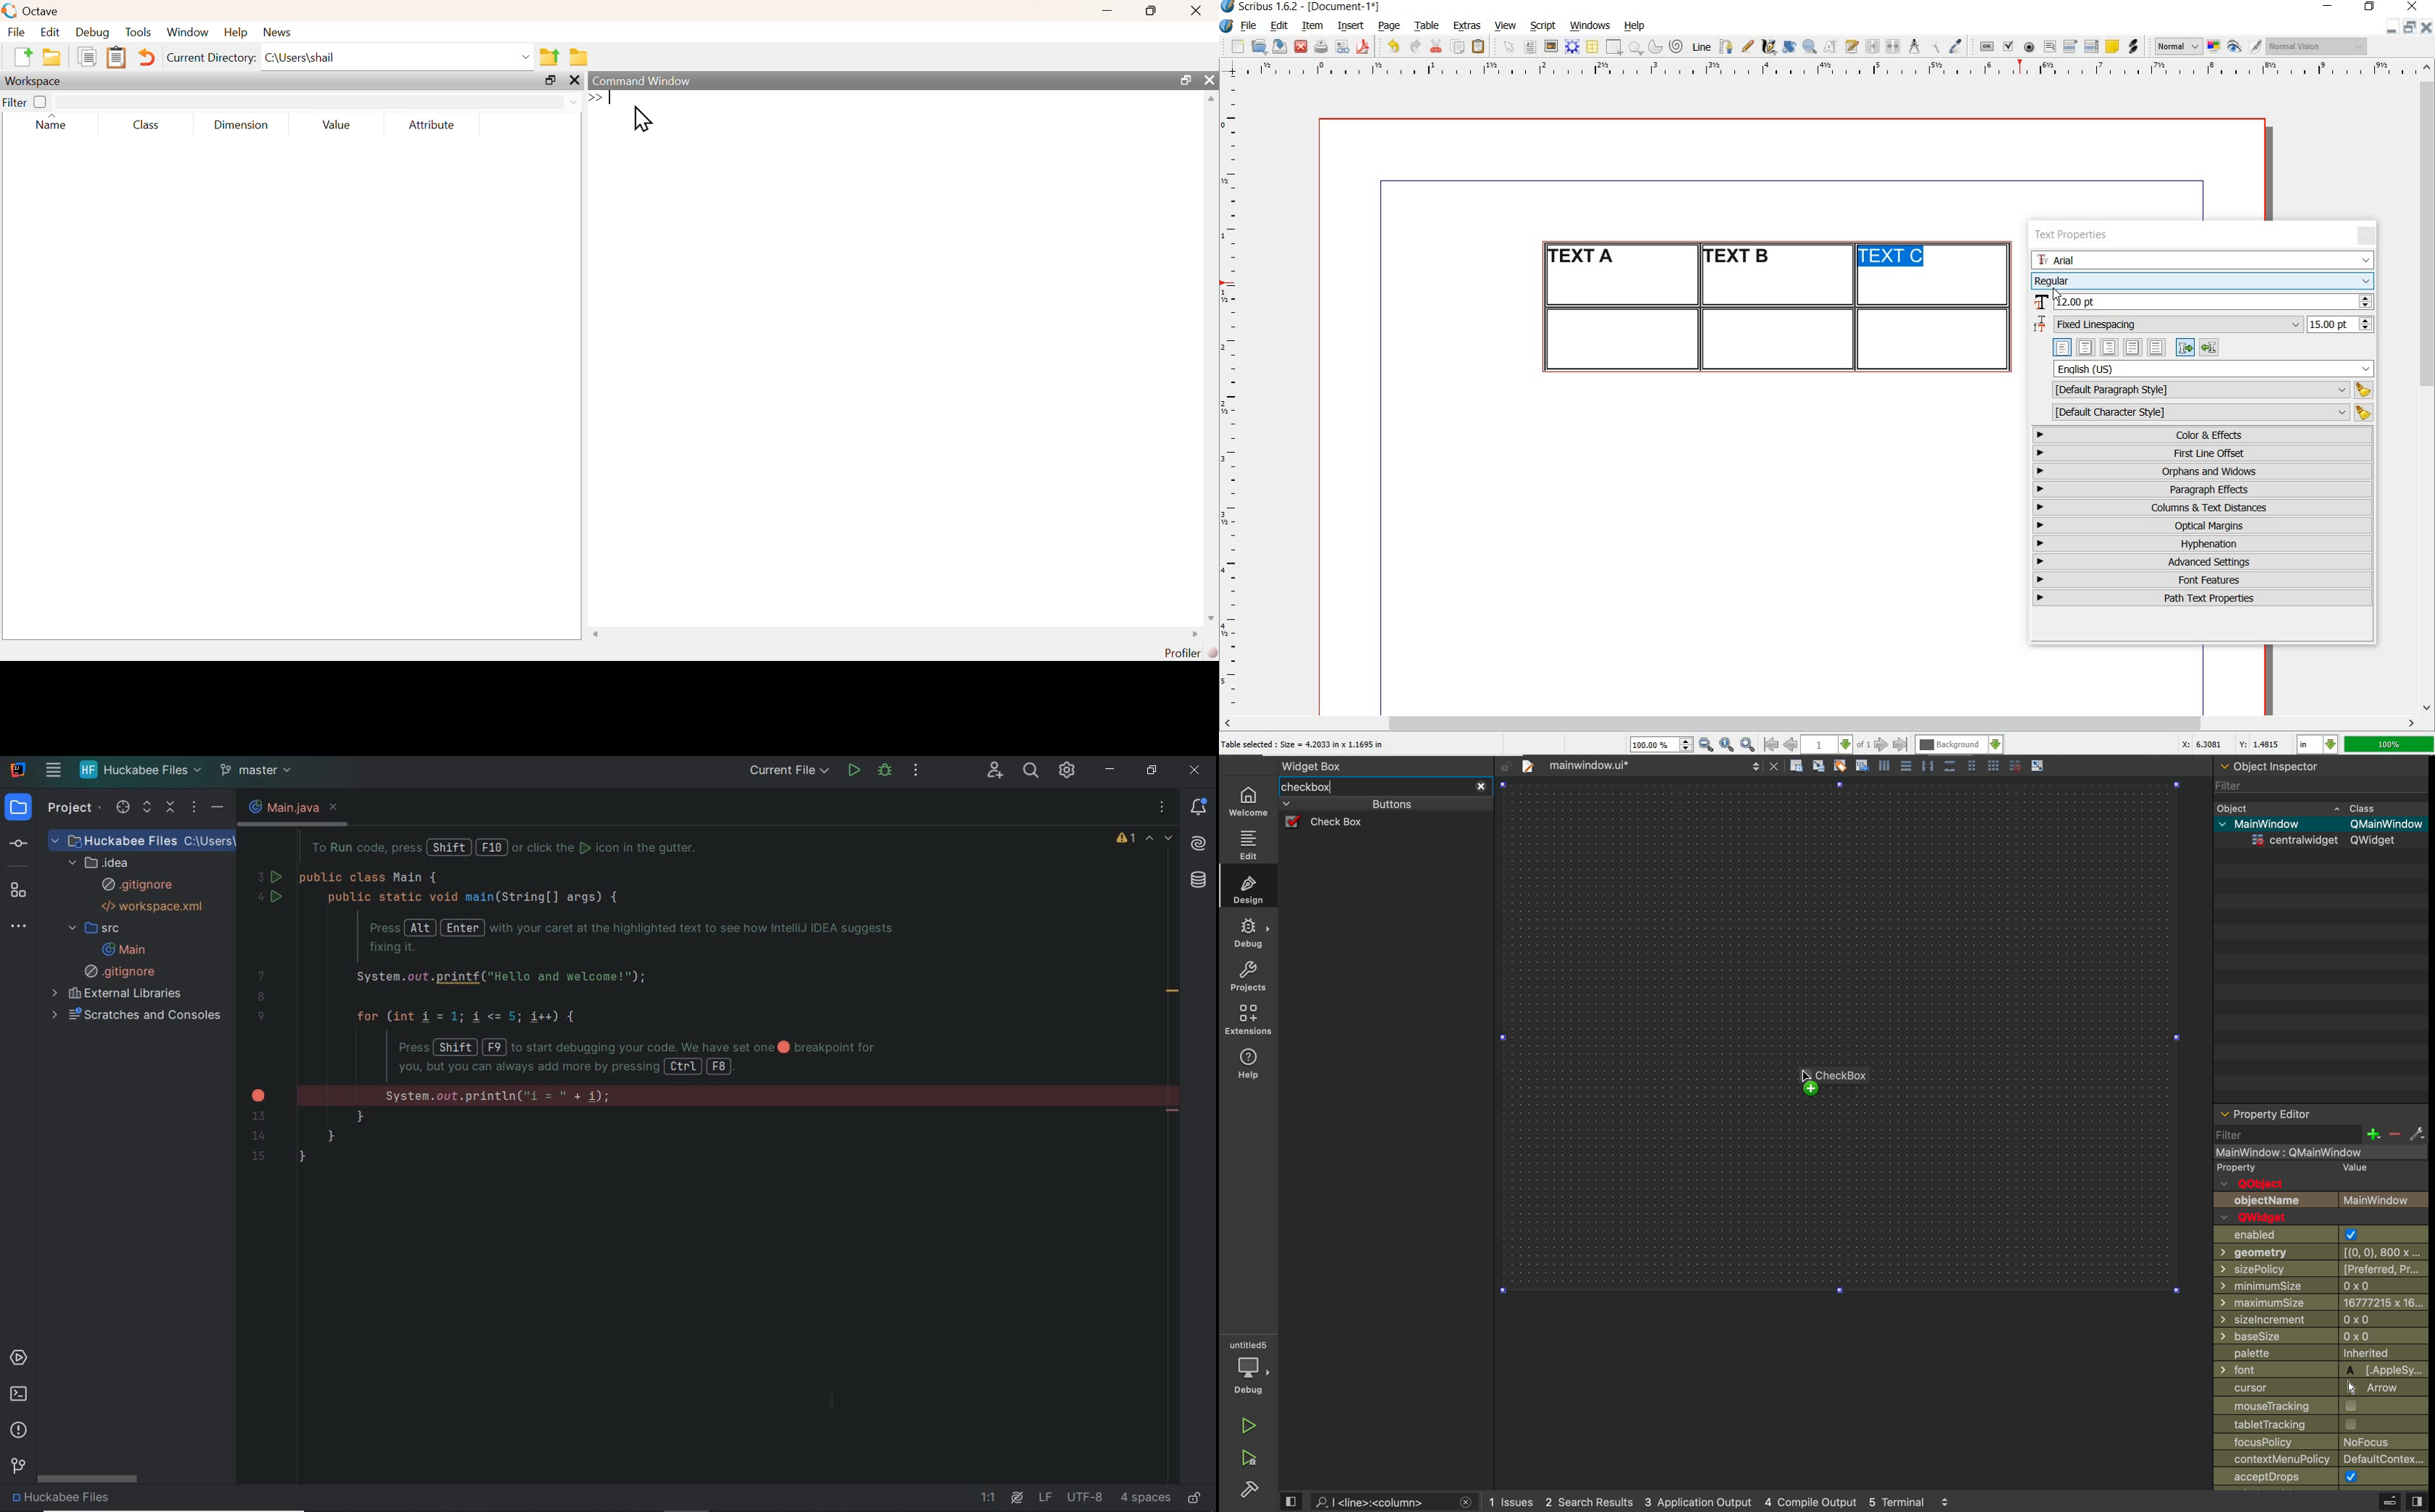 The height and width of the screenshot is (1512, 2436). I want to click on objectname, so click(2321, 1200).